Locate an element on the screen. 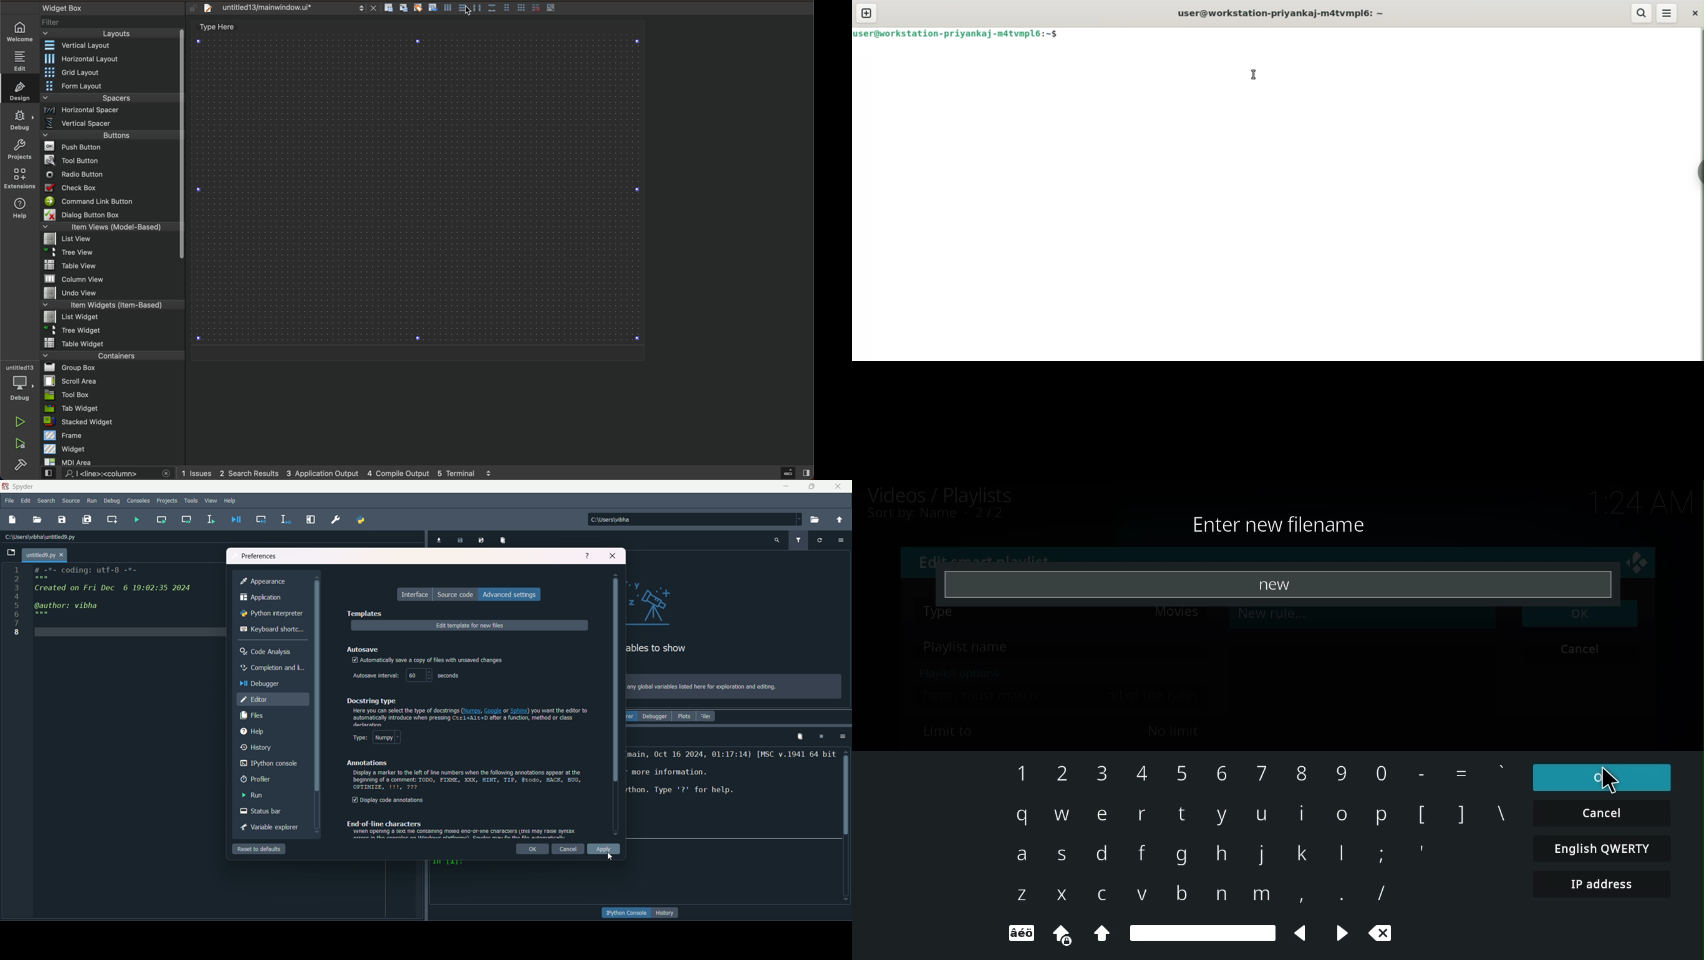  text is located at coordinates (731, 794).